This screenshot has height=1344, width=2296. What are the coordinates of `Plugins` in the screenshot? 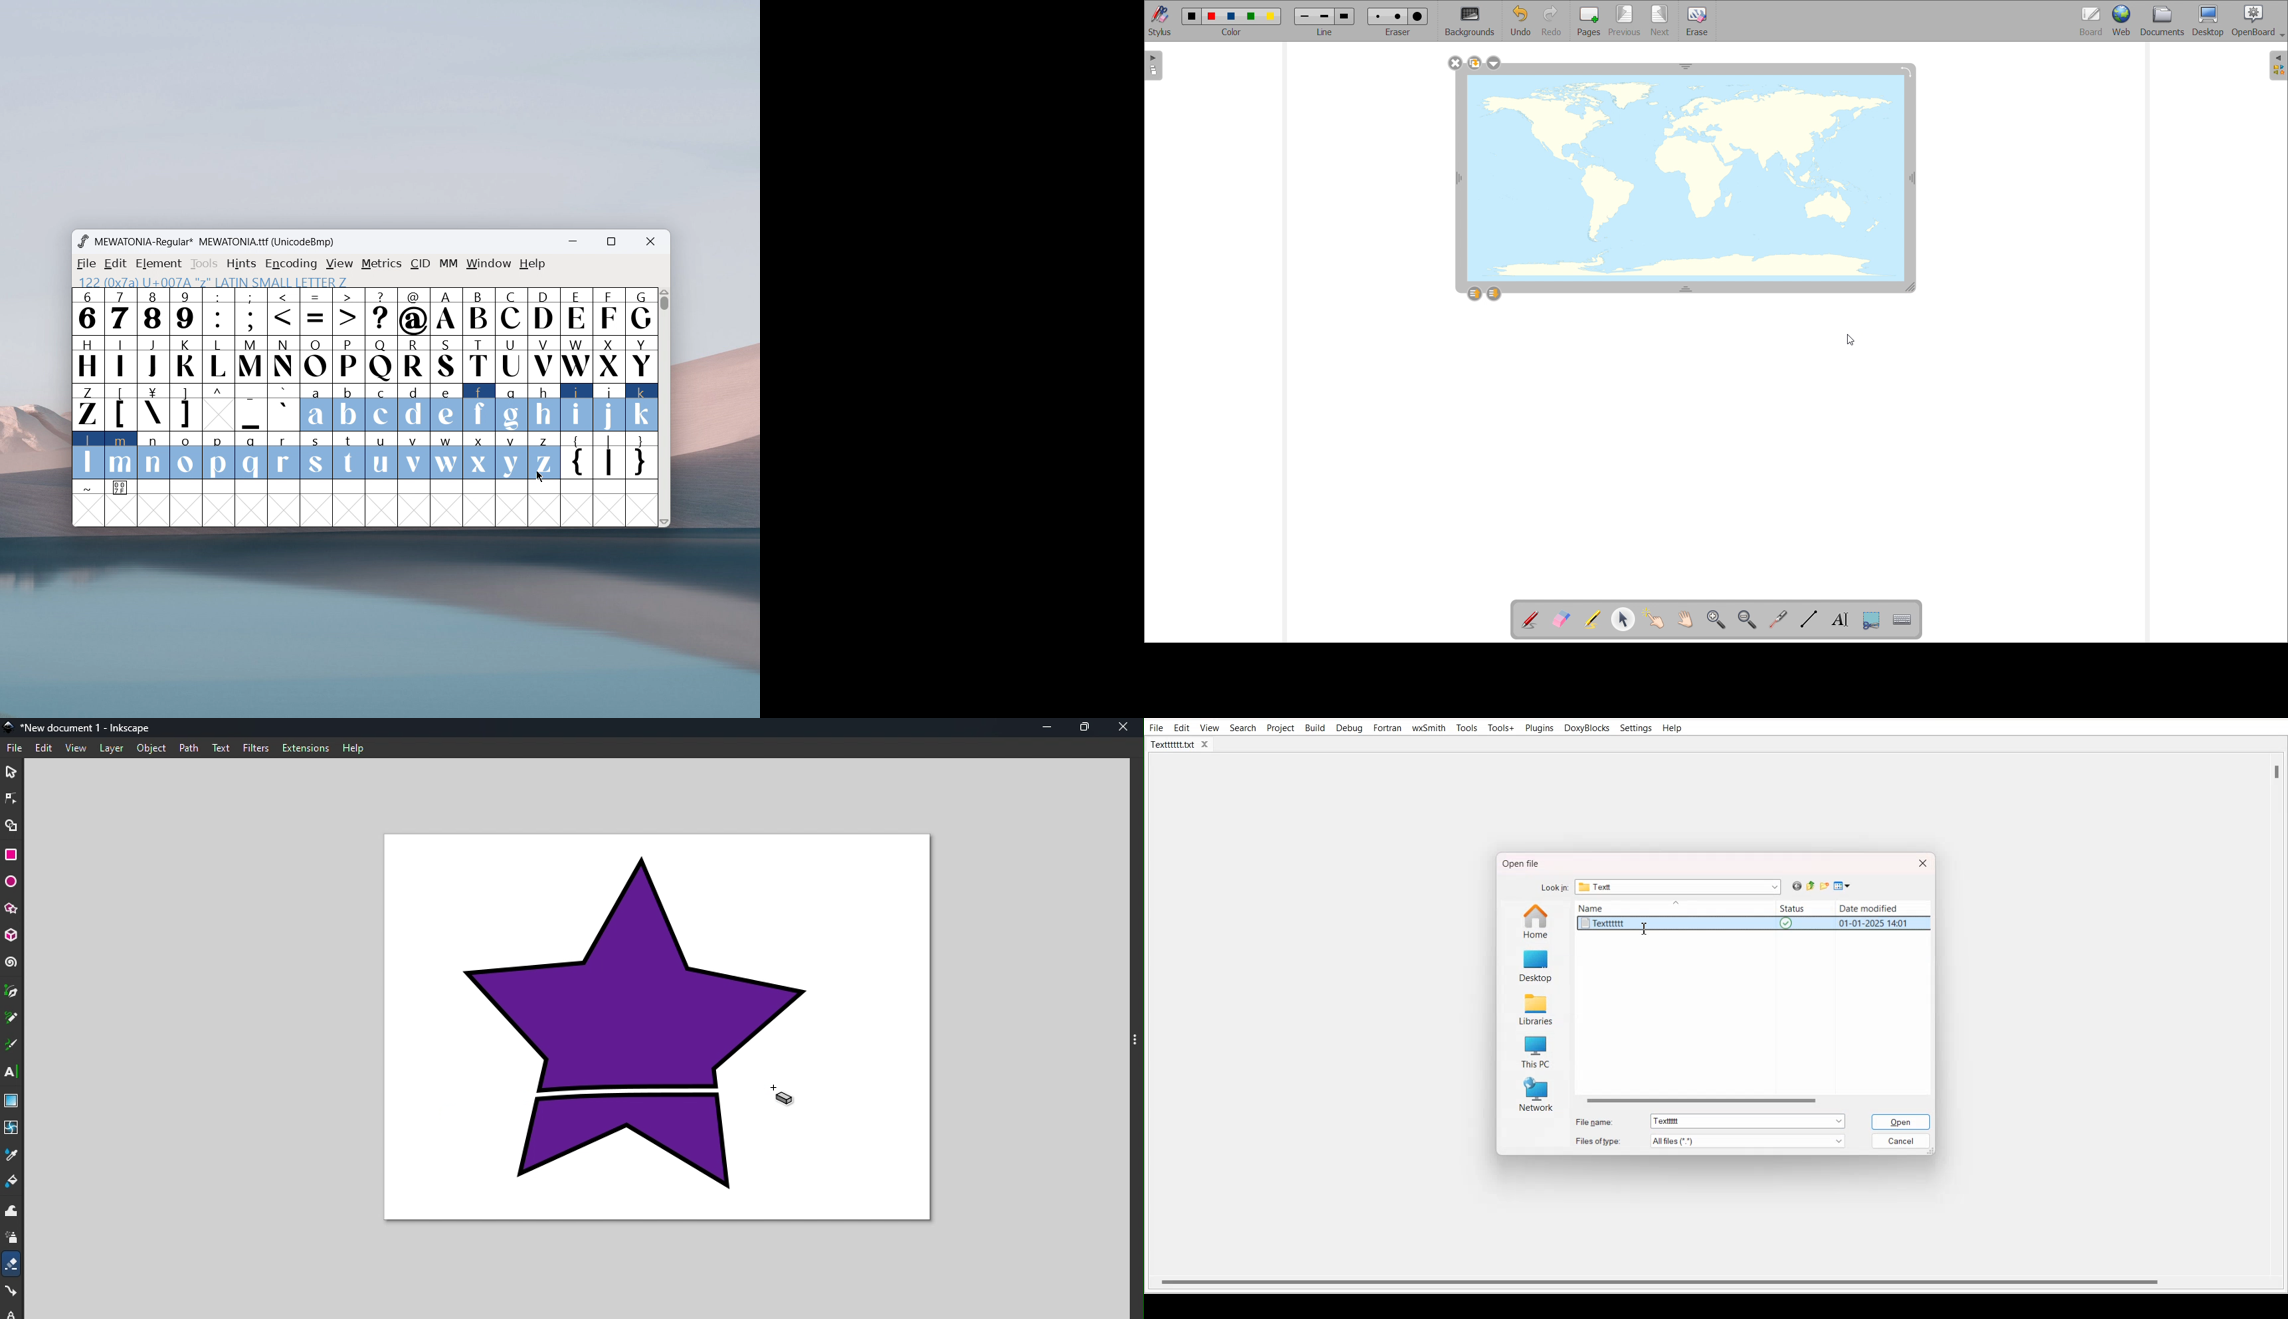 It's located at (1538, 728).